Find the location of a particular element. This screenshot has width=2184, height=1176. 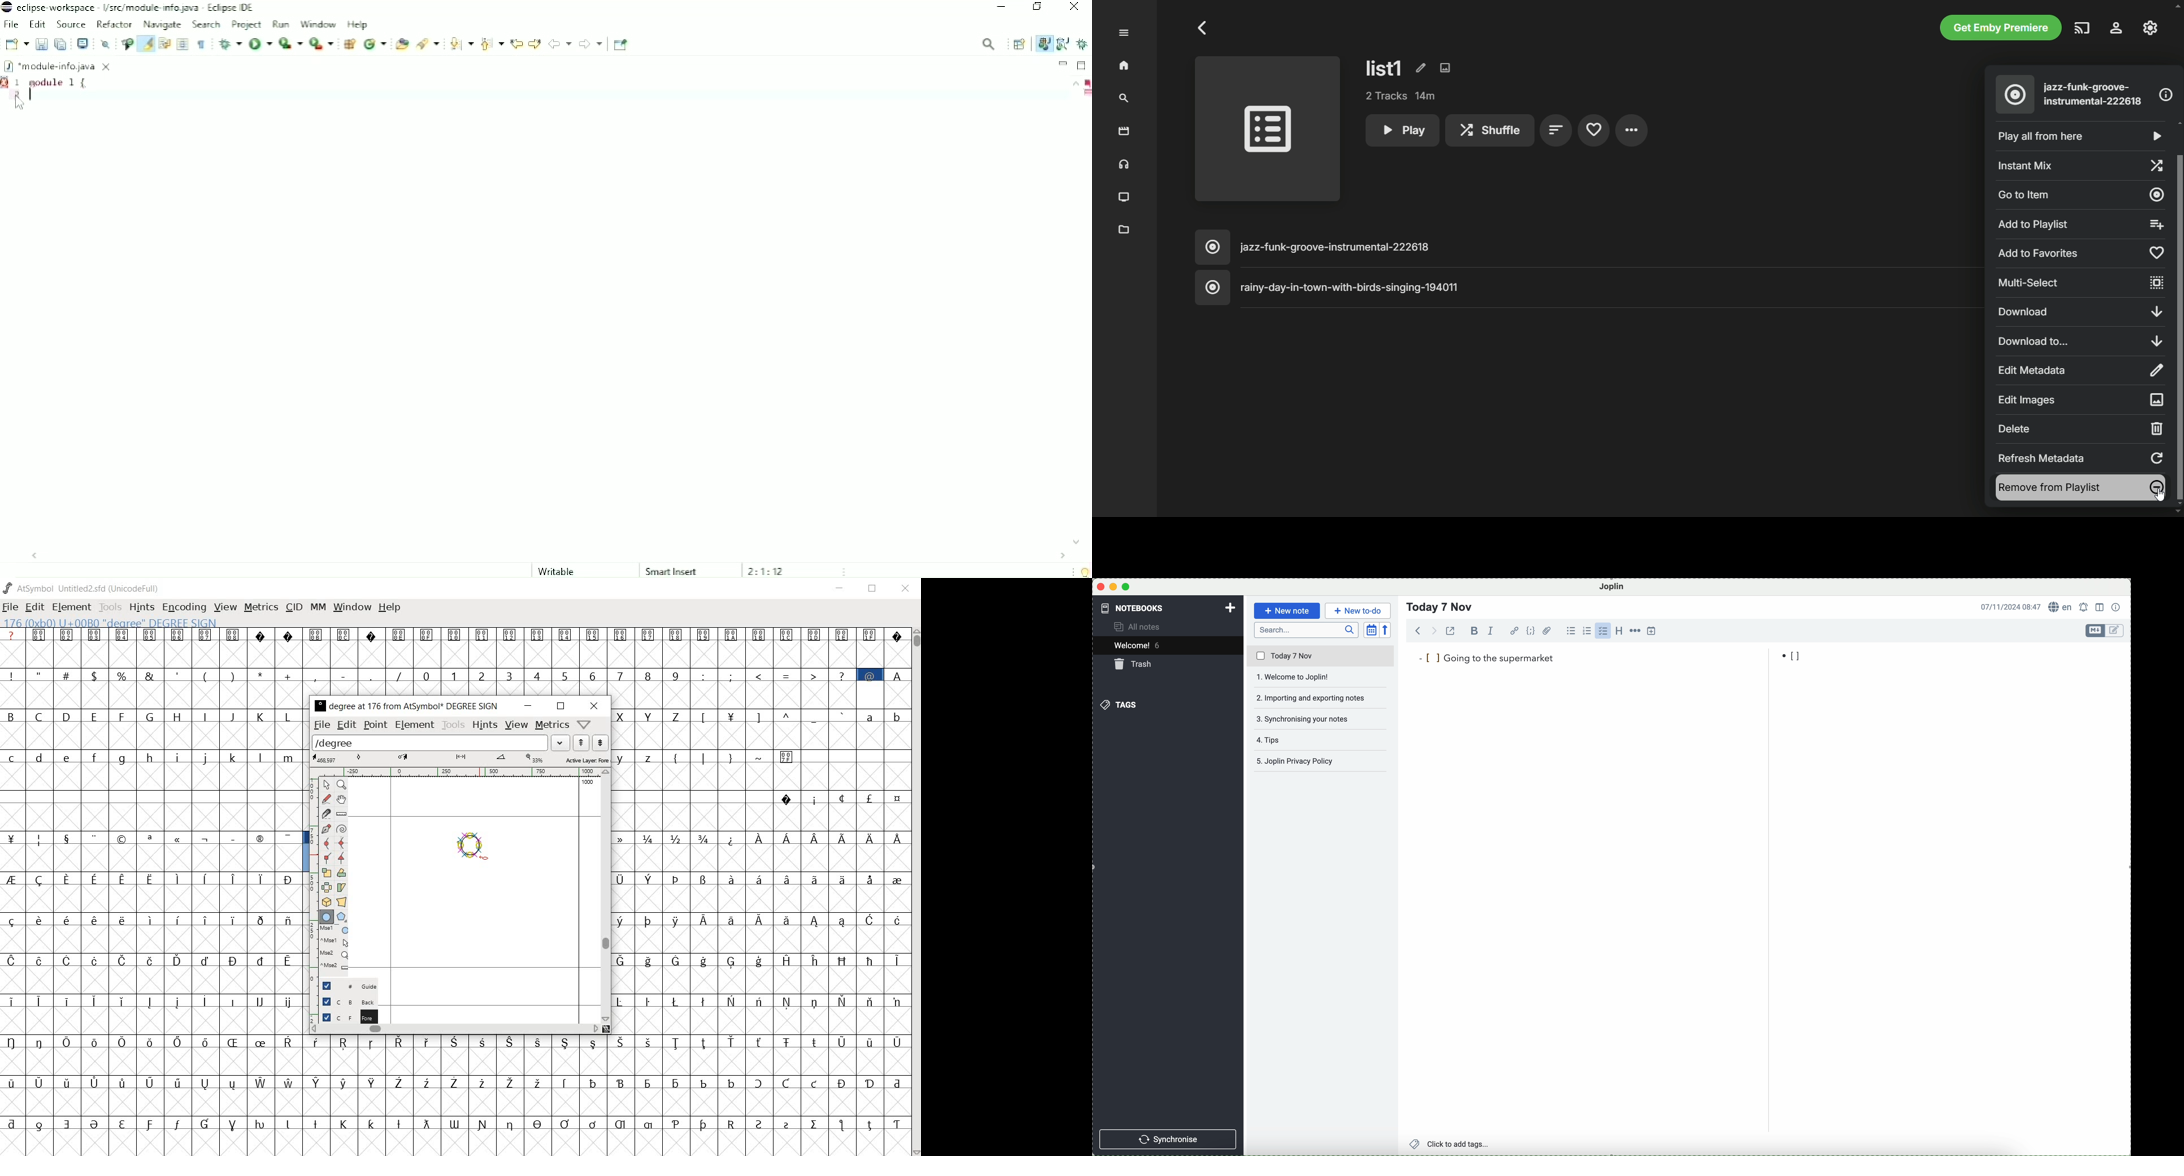

importing and exporting notes is located at coordinates (1322, 697).